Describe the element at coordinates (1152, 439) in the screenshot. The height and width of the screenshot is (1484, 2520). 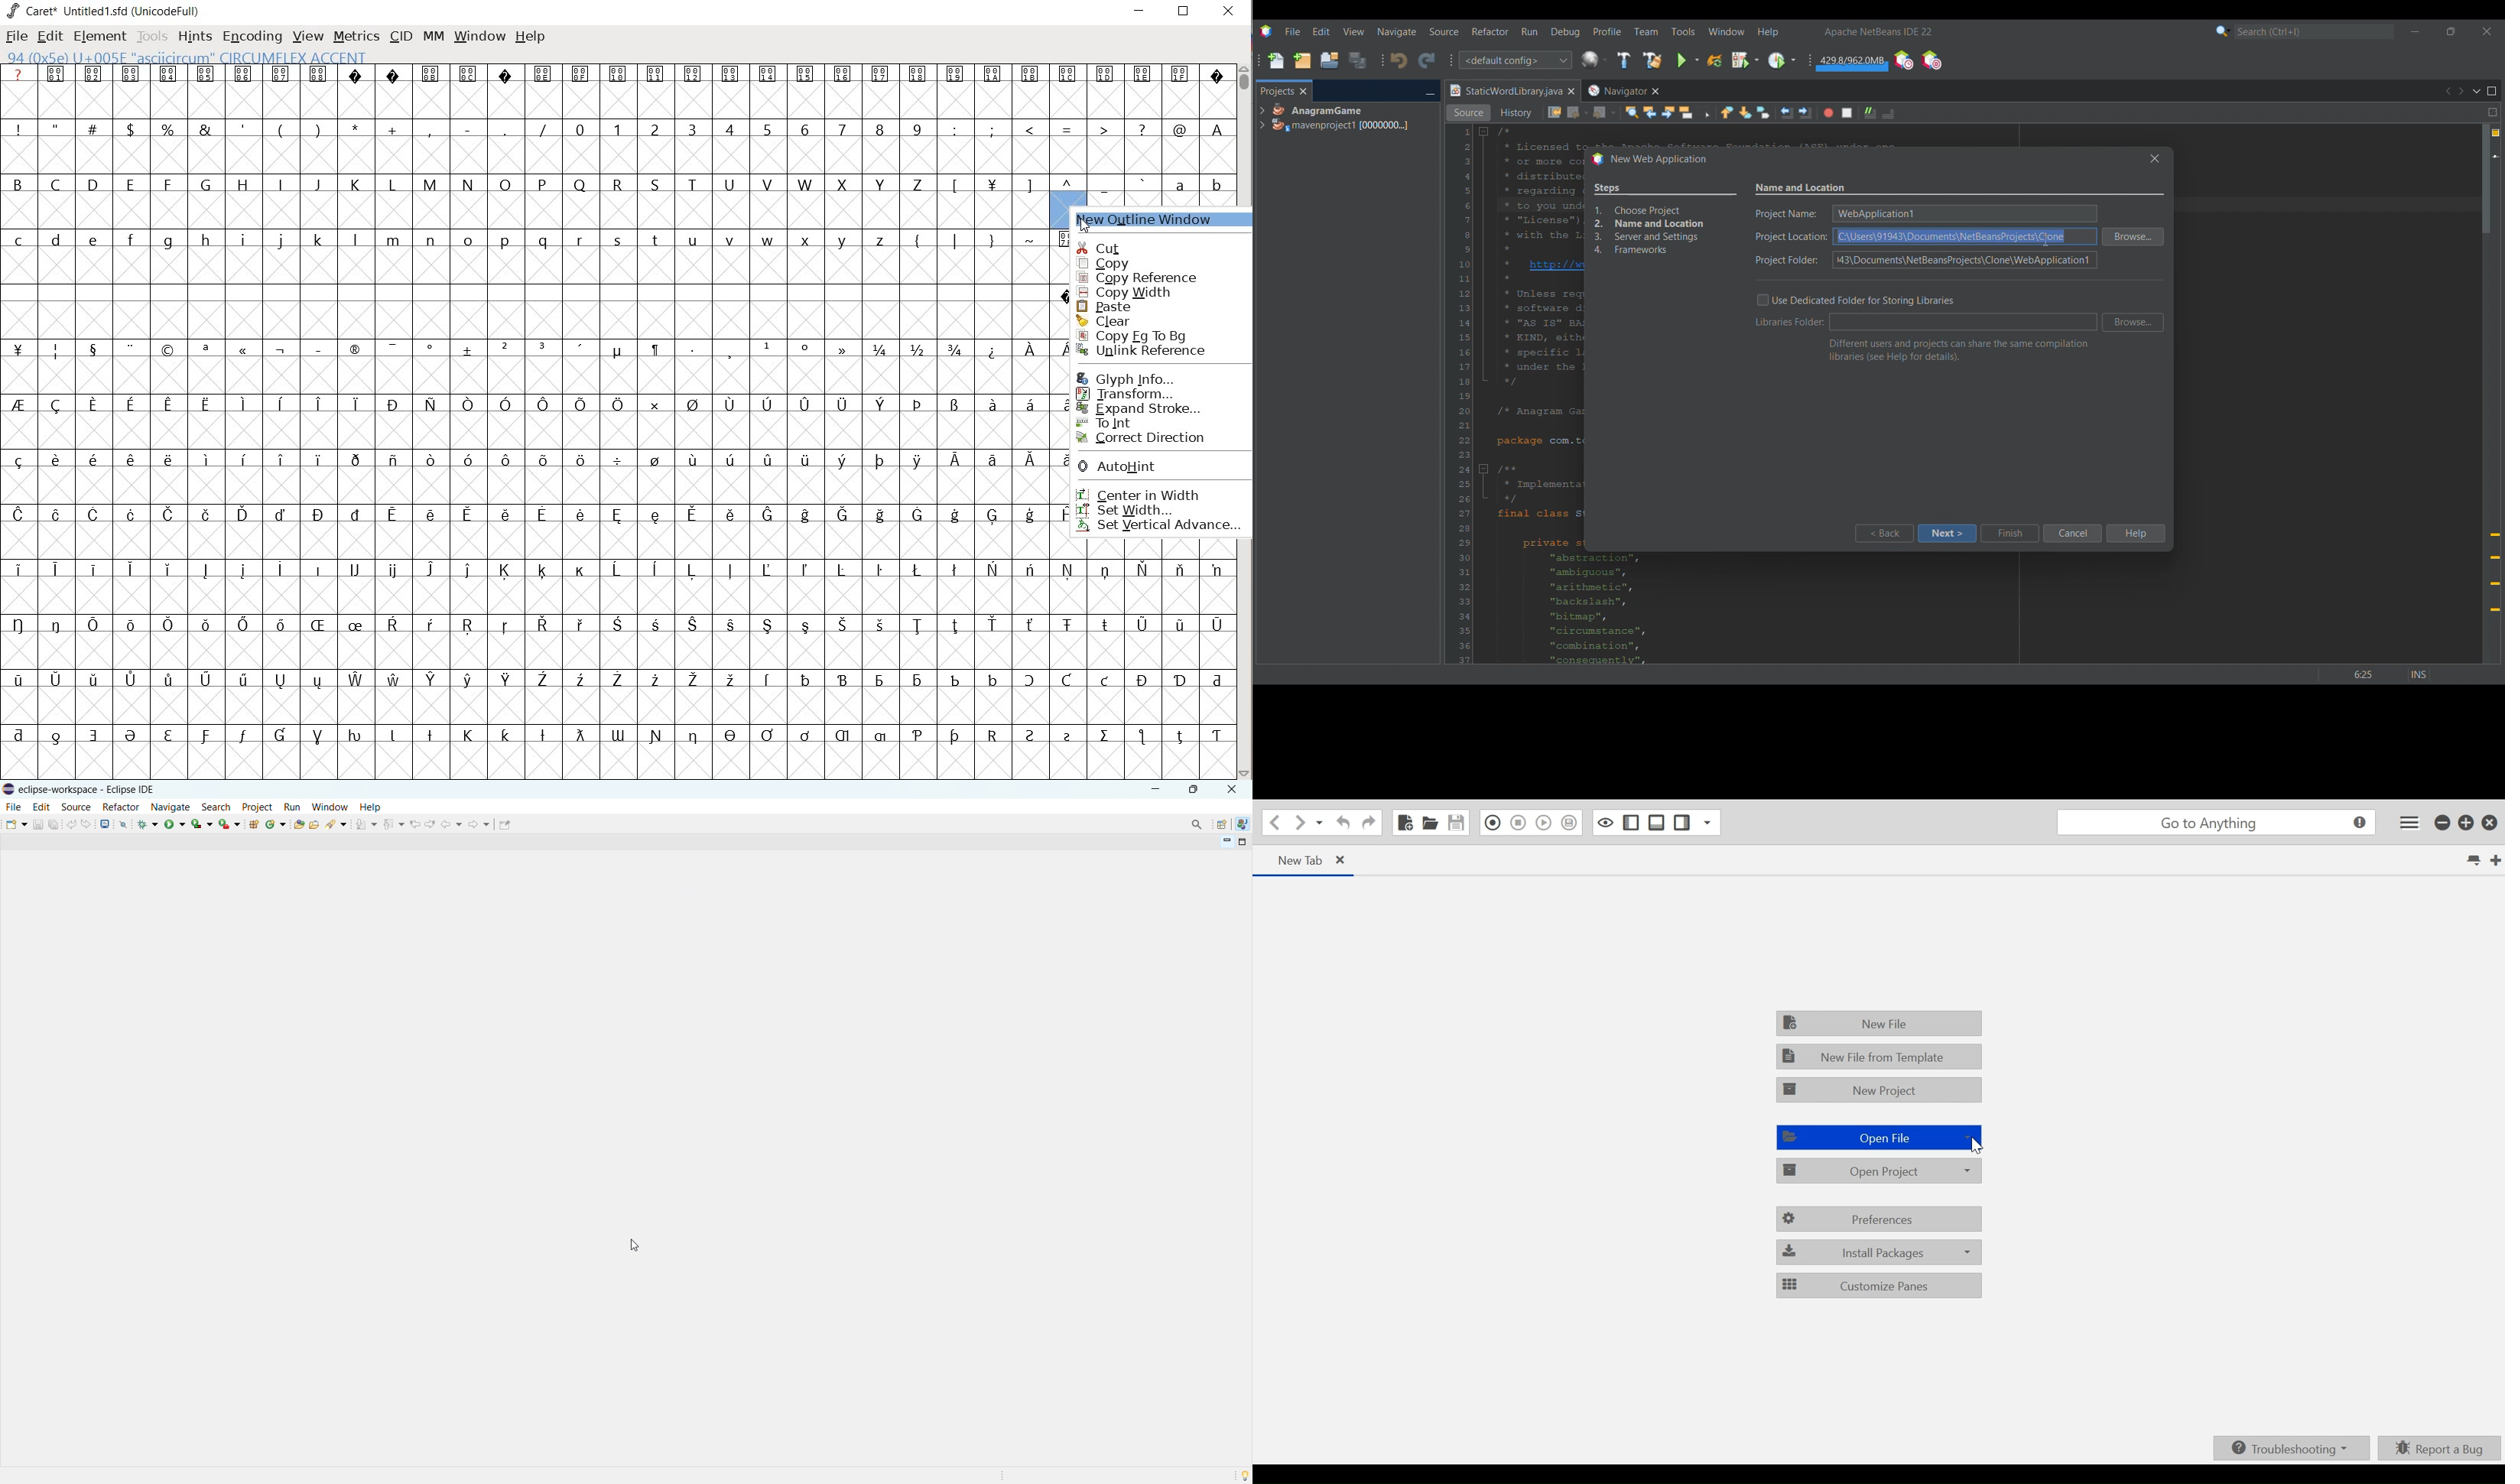
I see `correct direction` at that location.